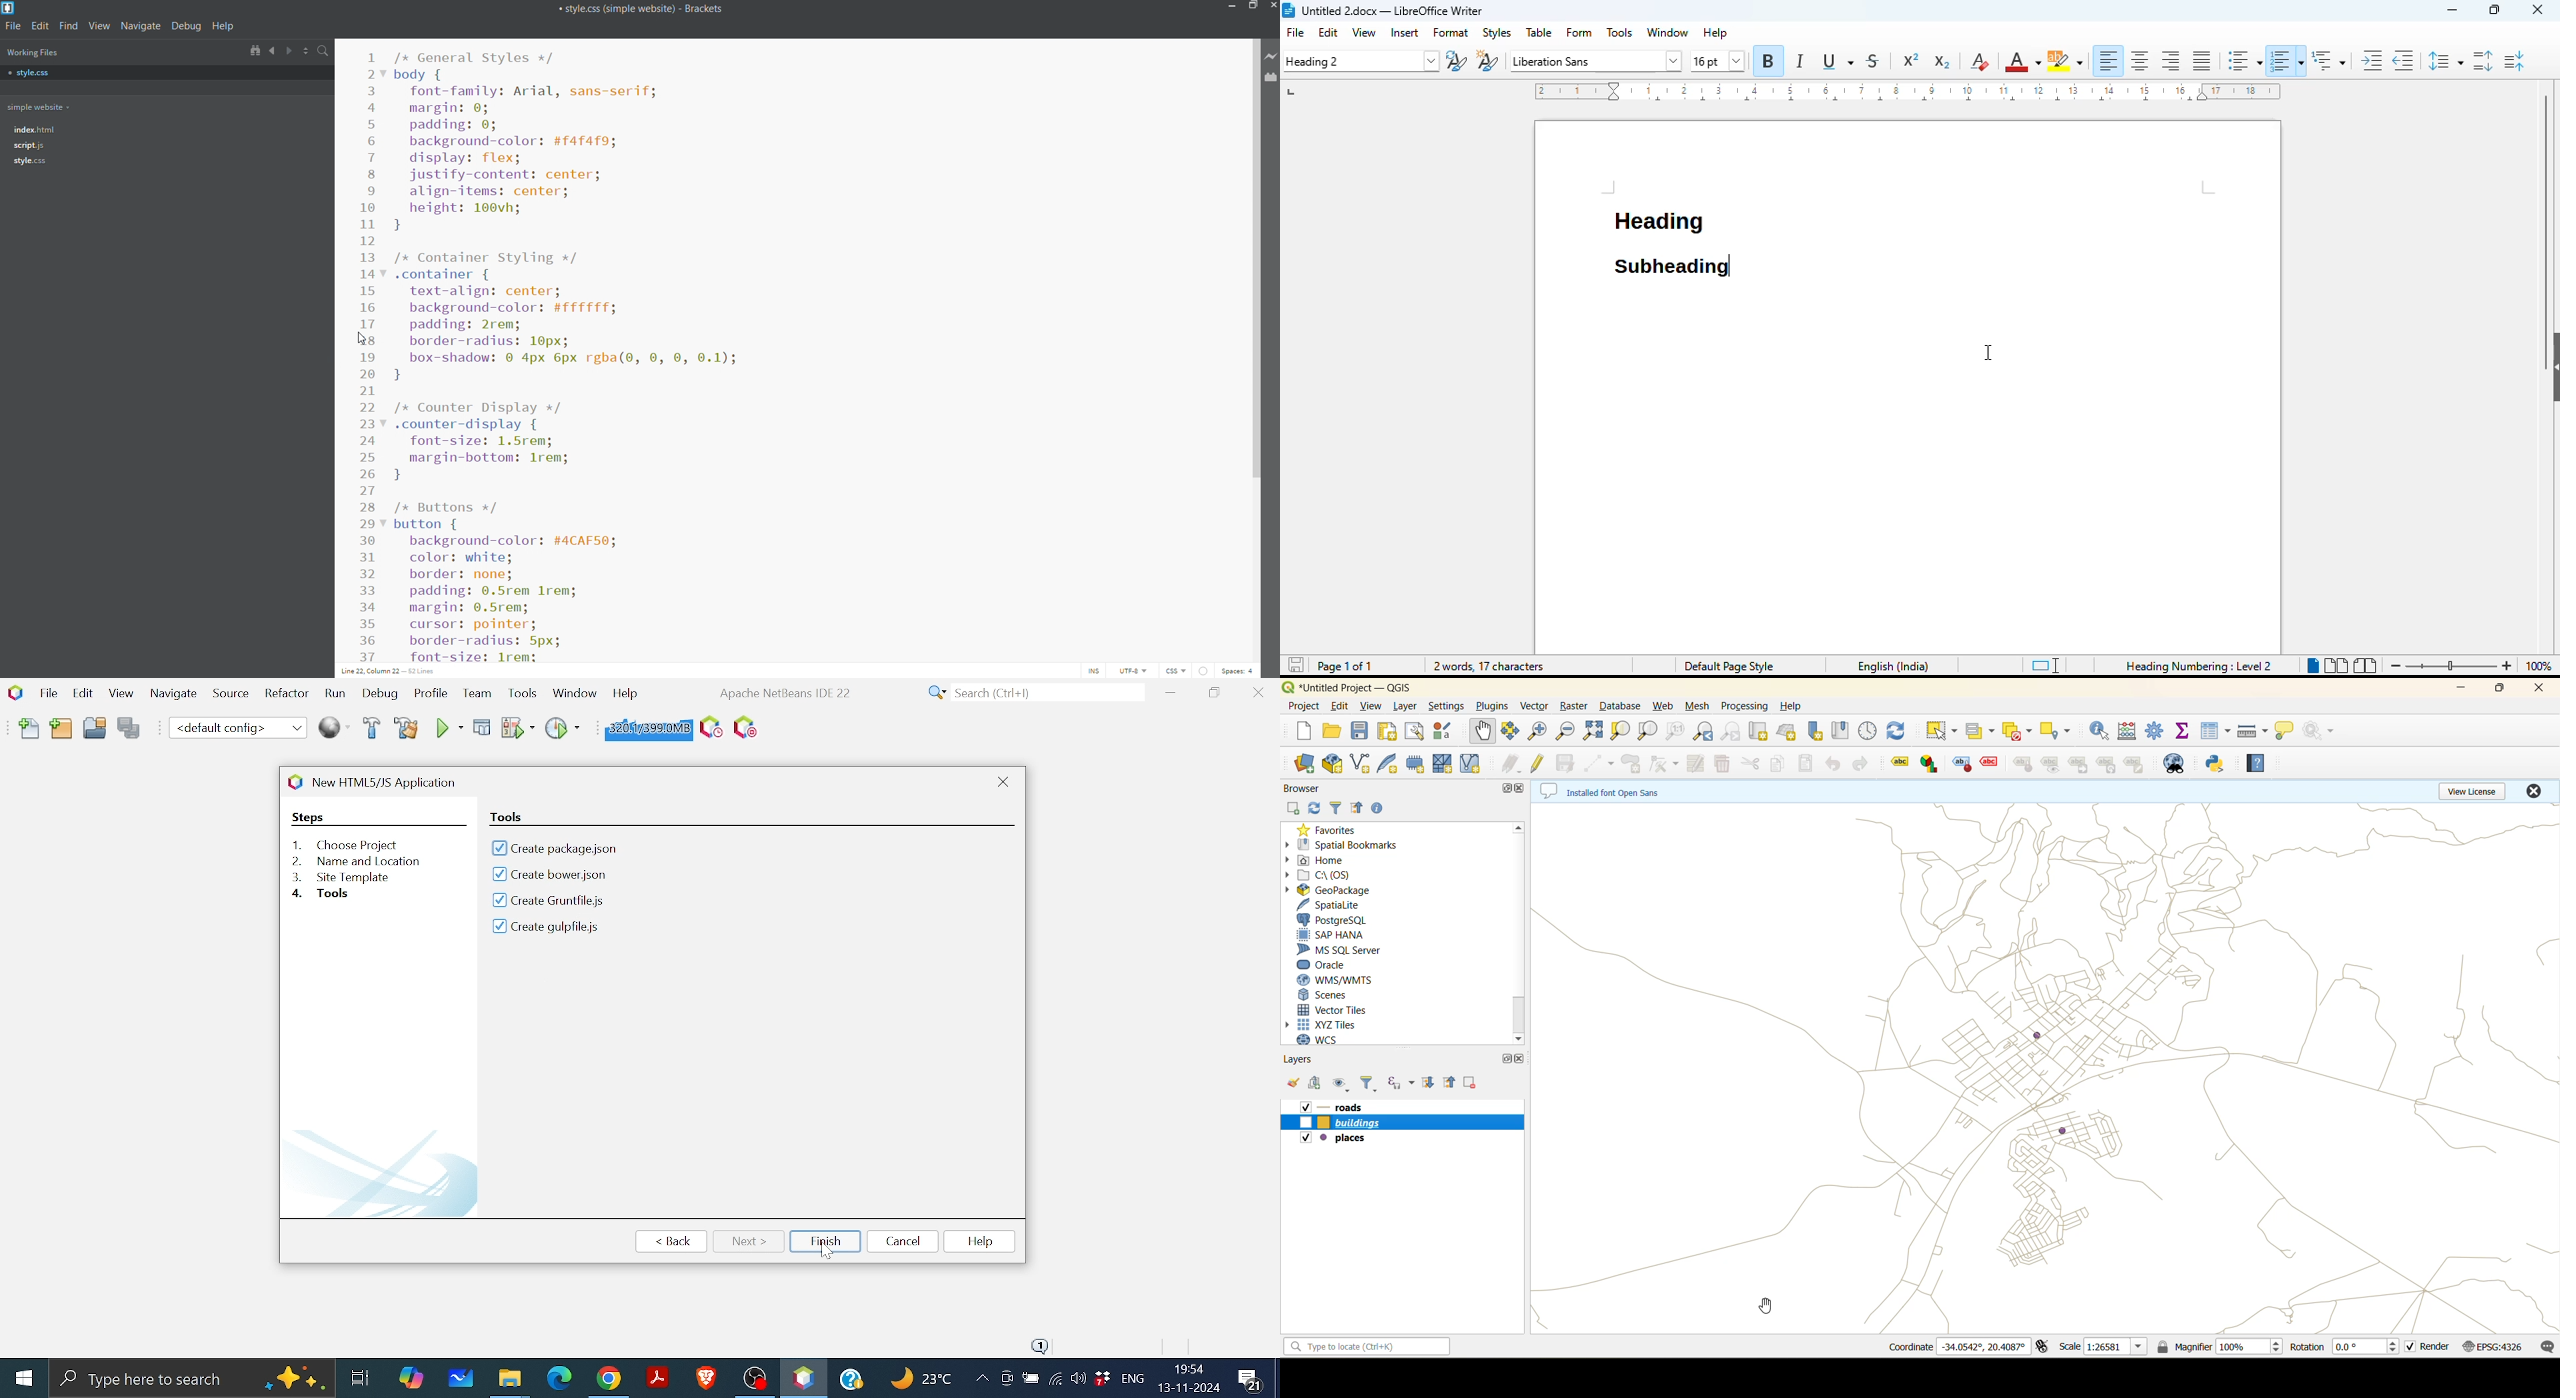 This screenshot has width=2576, height=1400. I want to click on print layout, so click(1390, 733).